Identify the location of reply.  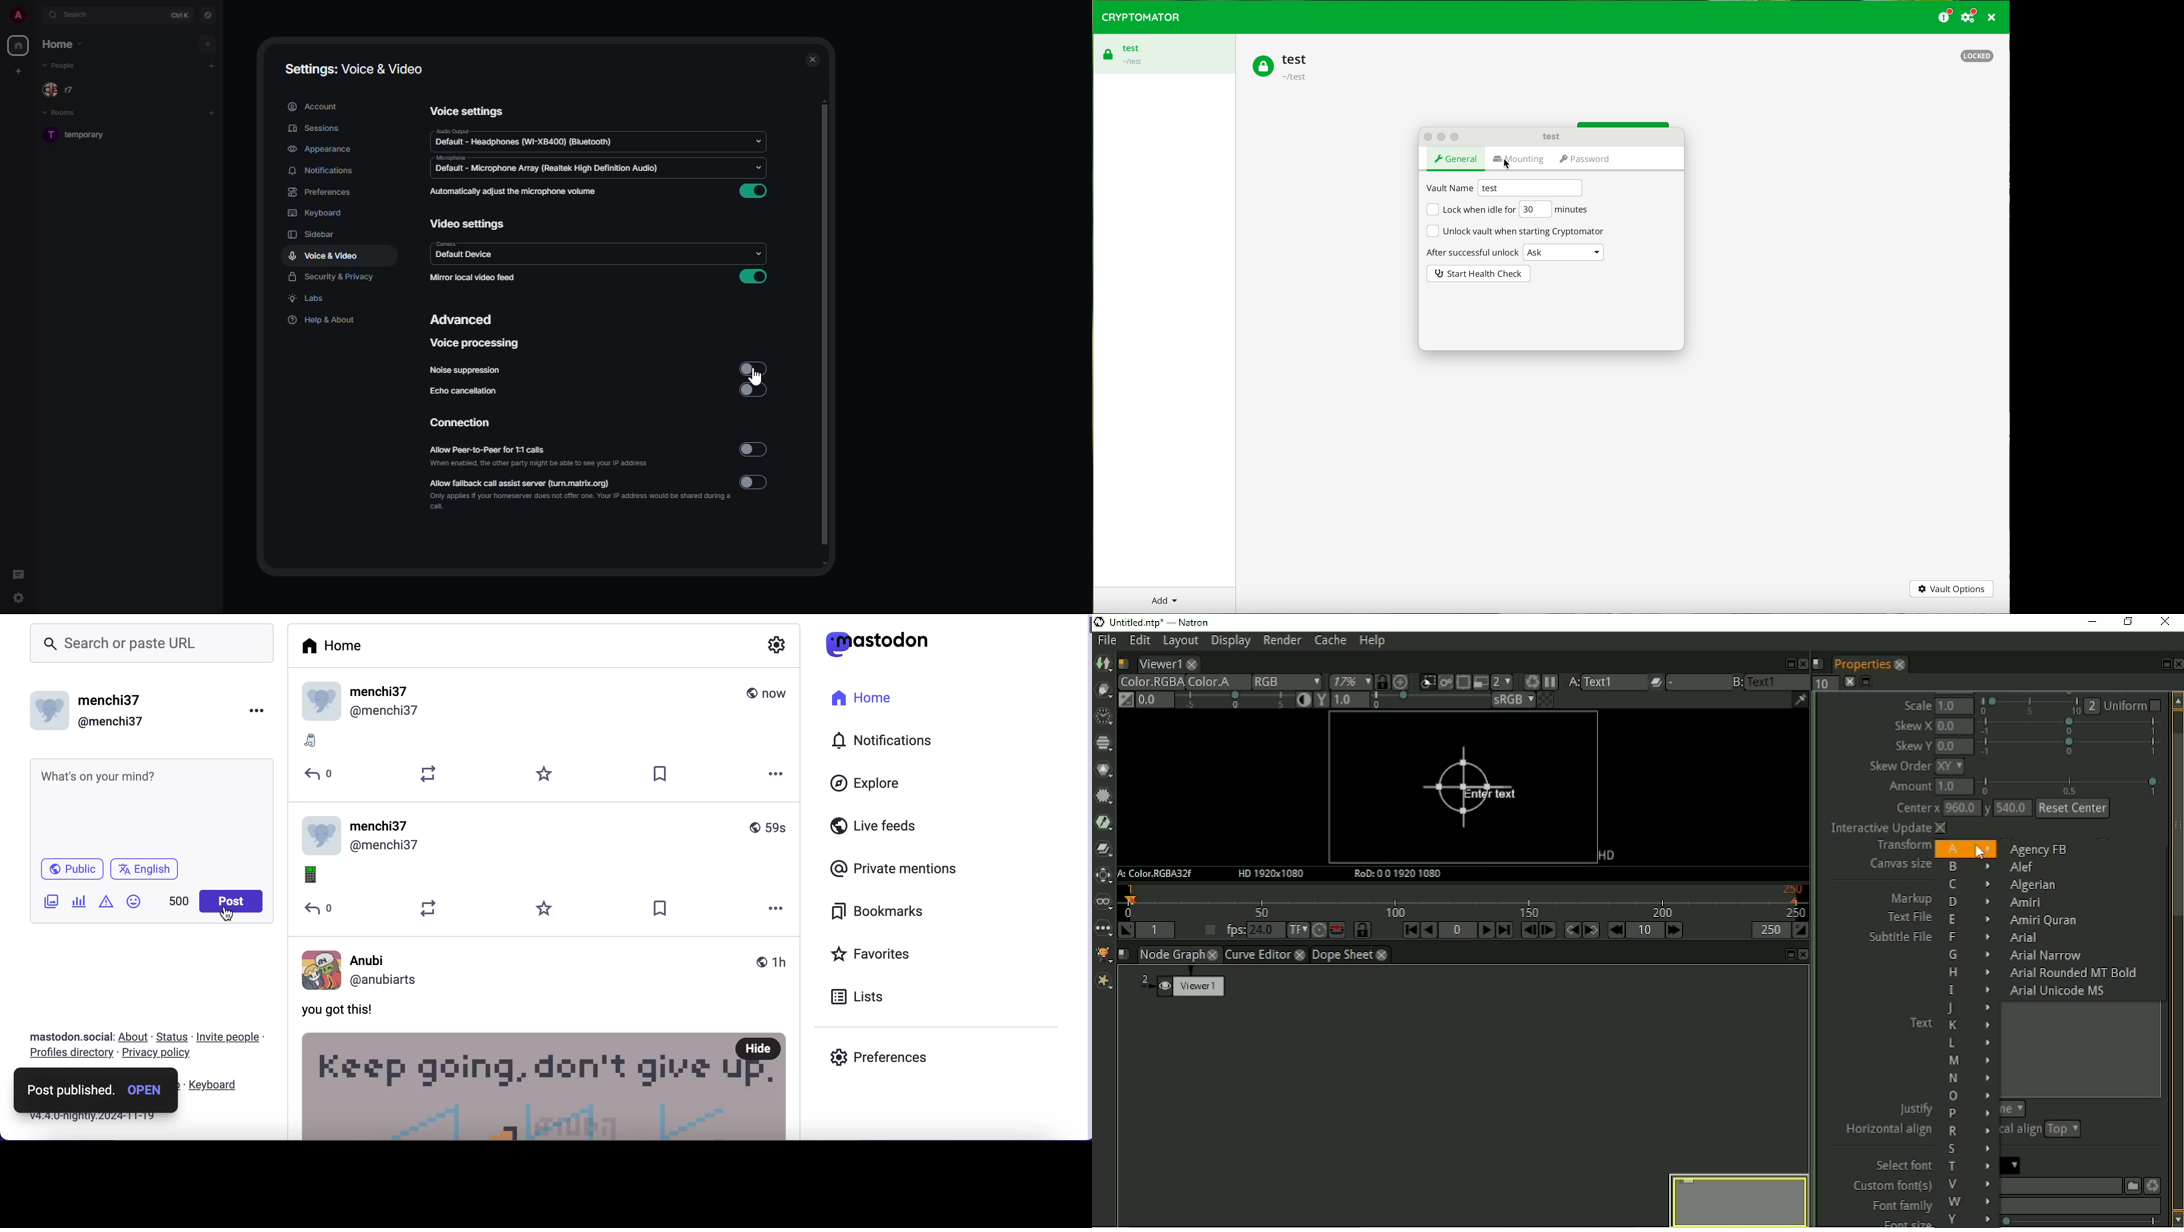
(319, 910).